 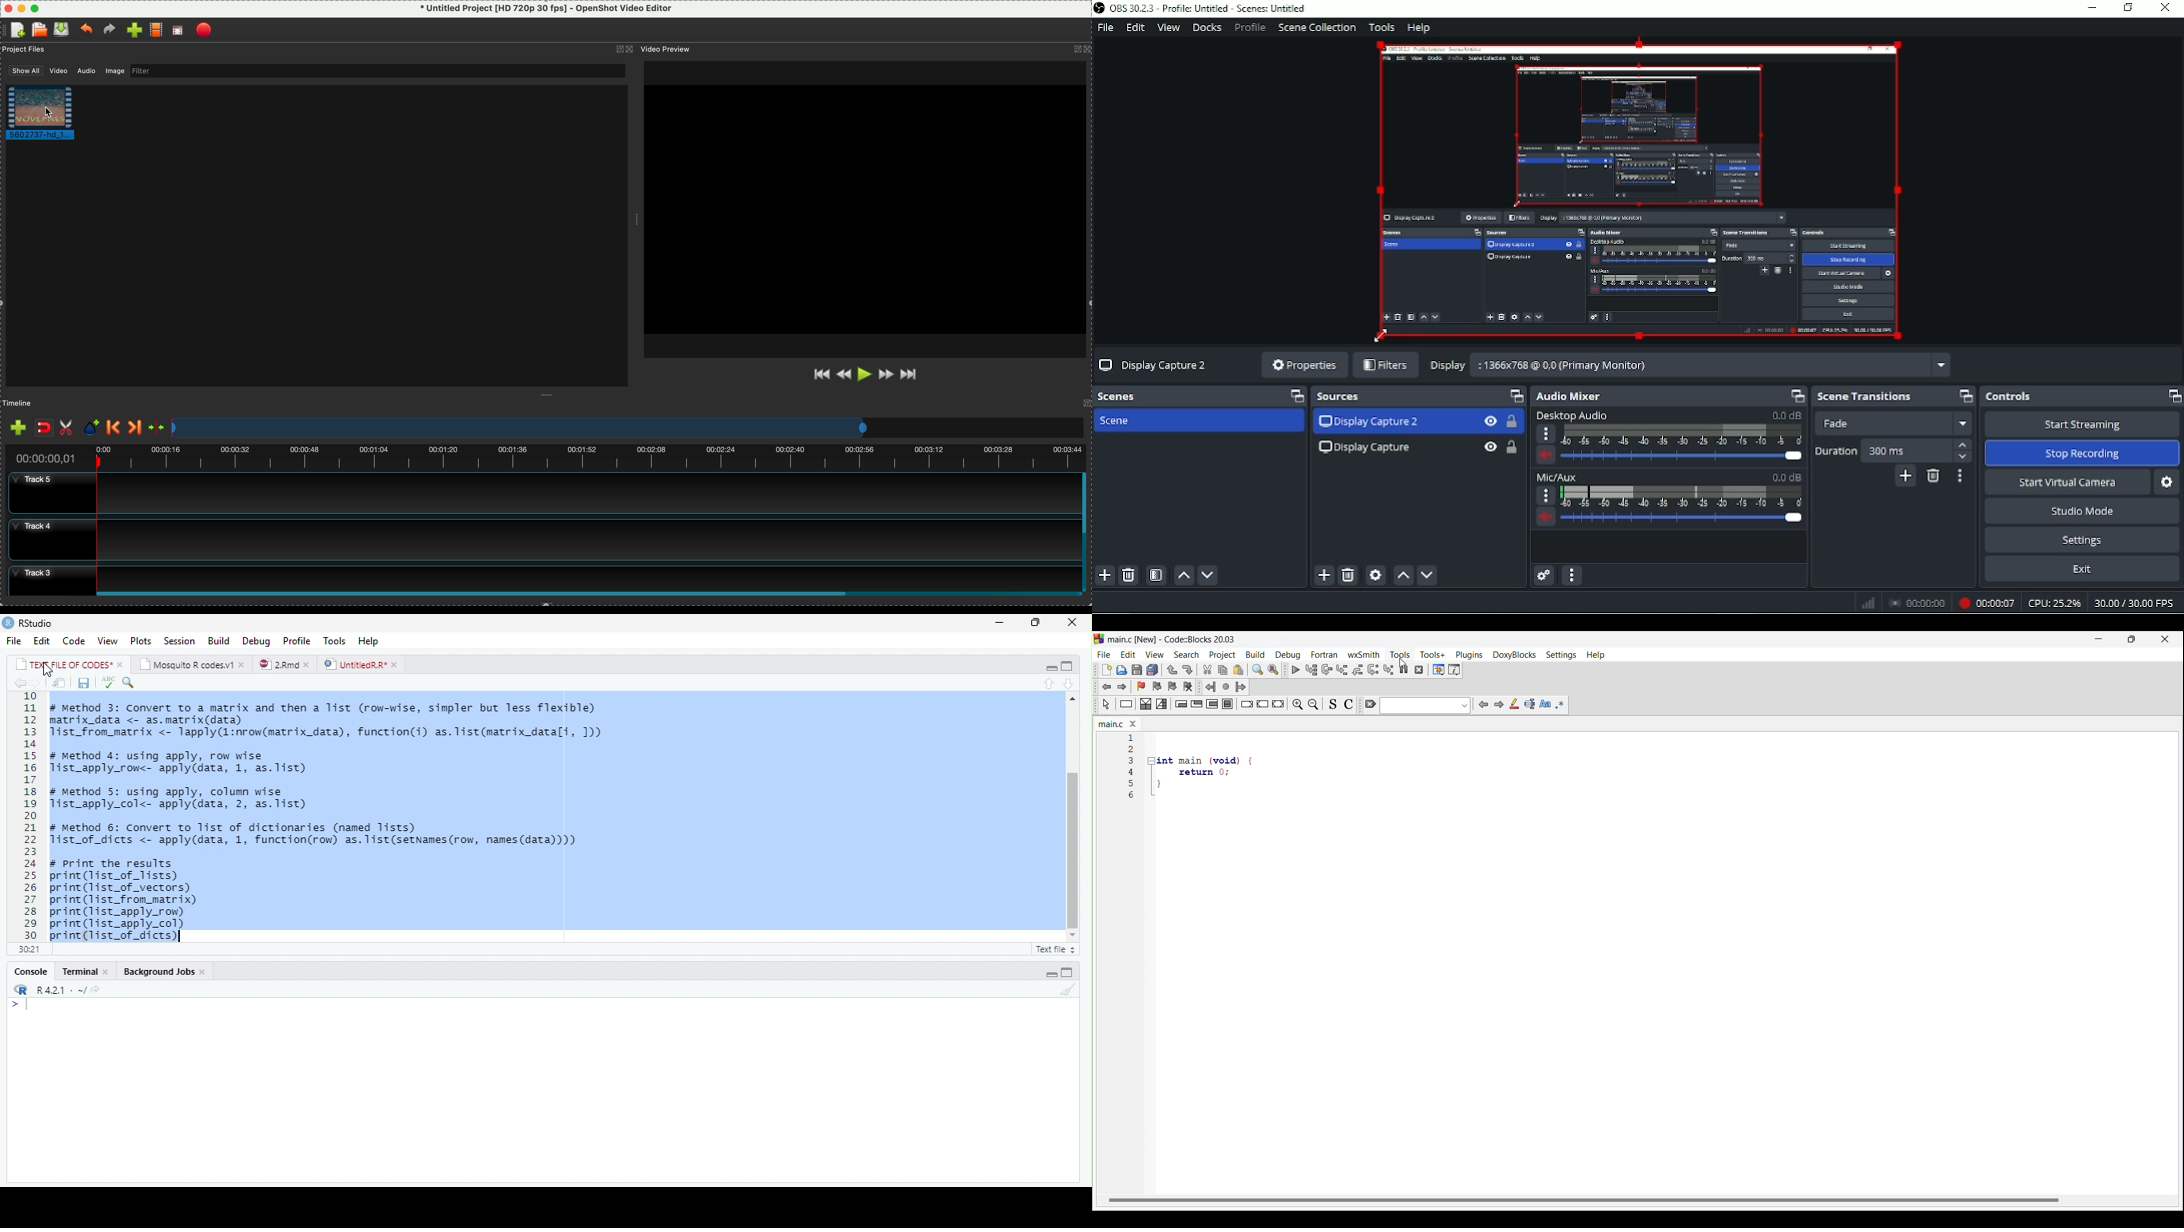 I want to click on Docks, so click(x=1206, y=28).